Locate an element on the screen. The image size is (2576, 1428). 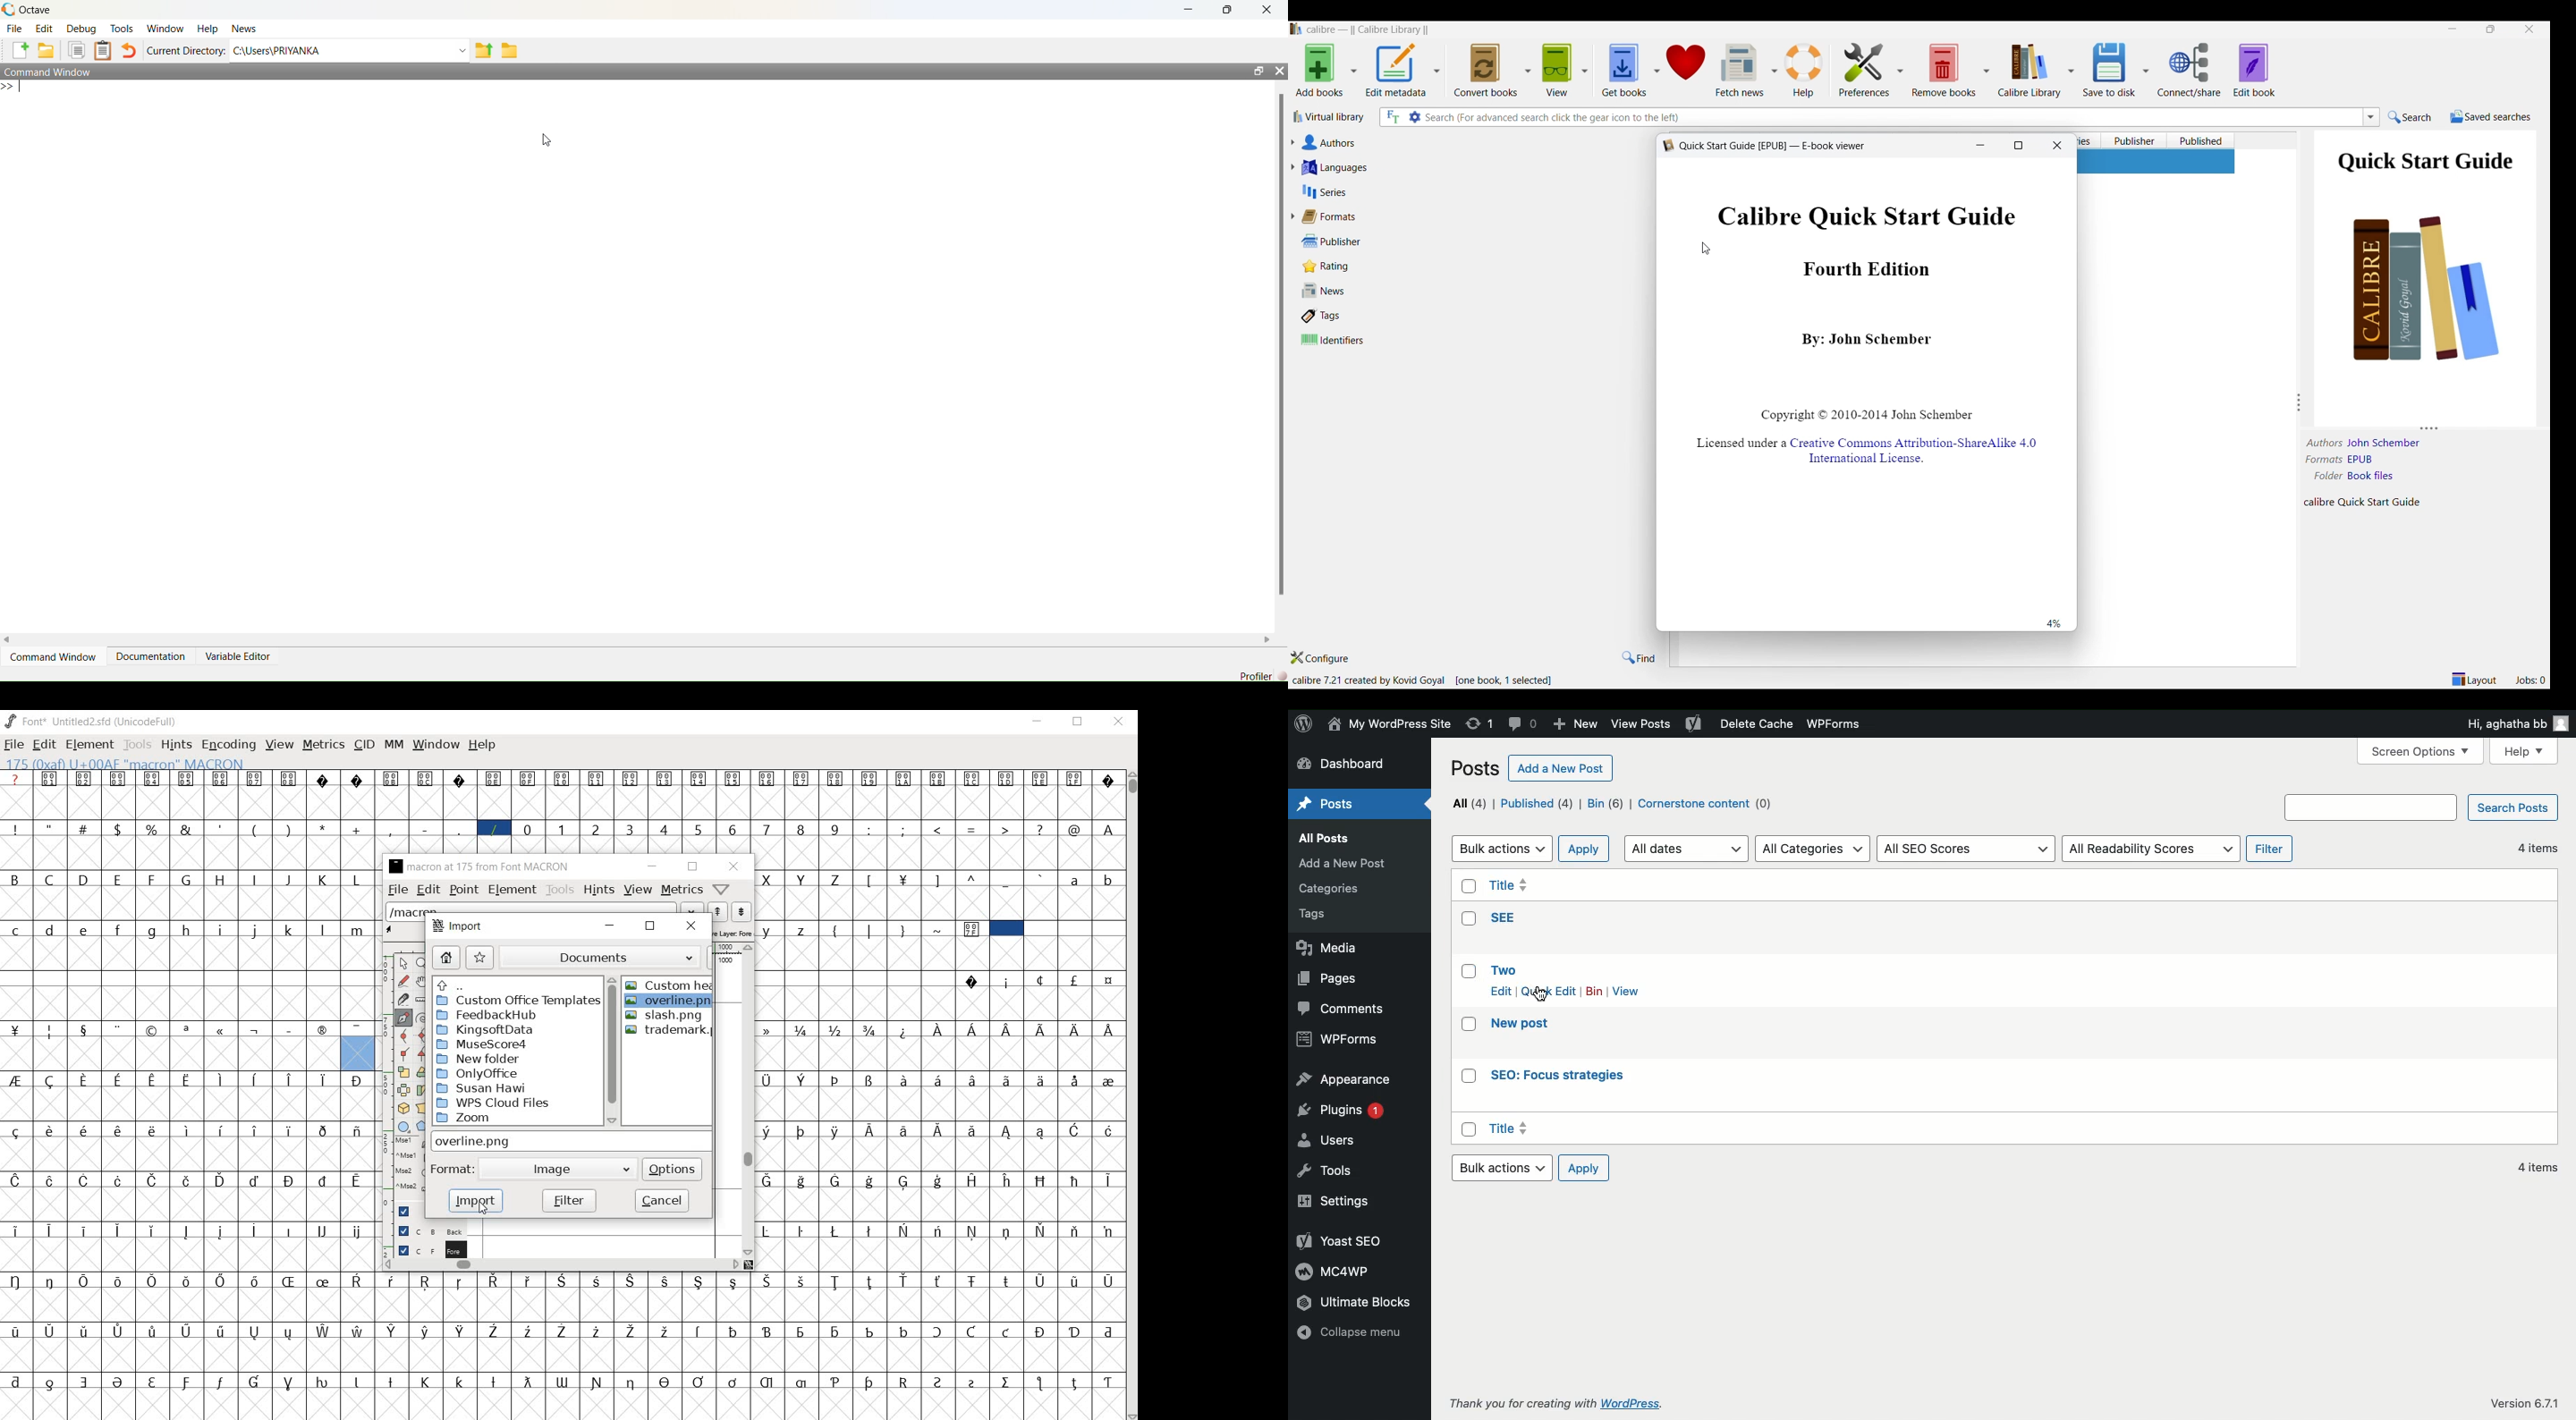
Post is located at coordinates (1332, 804).